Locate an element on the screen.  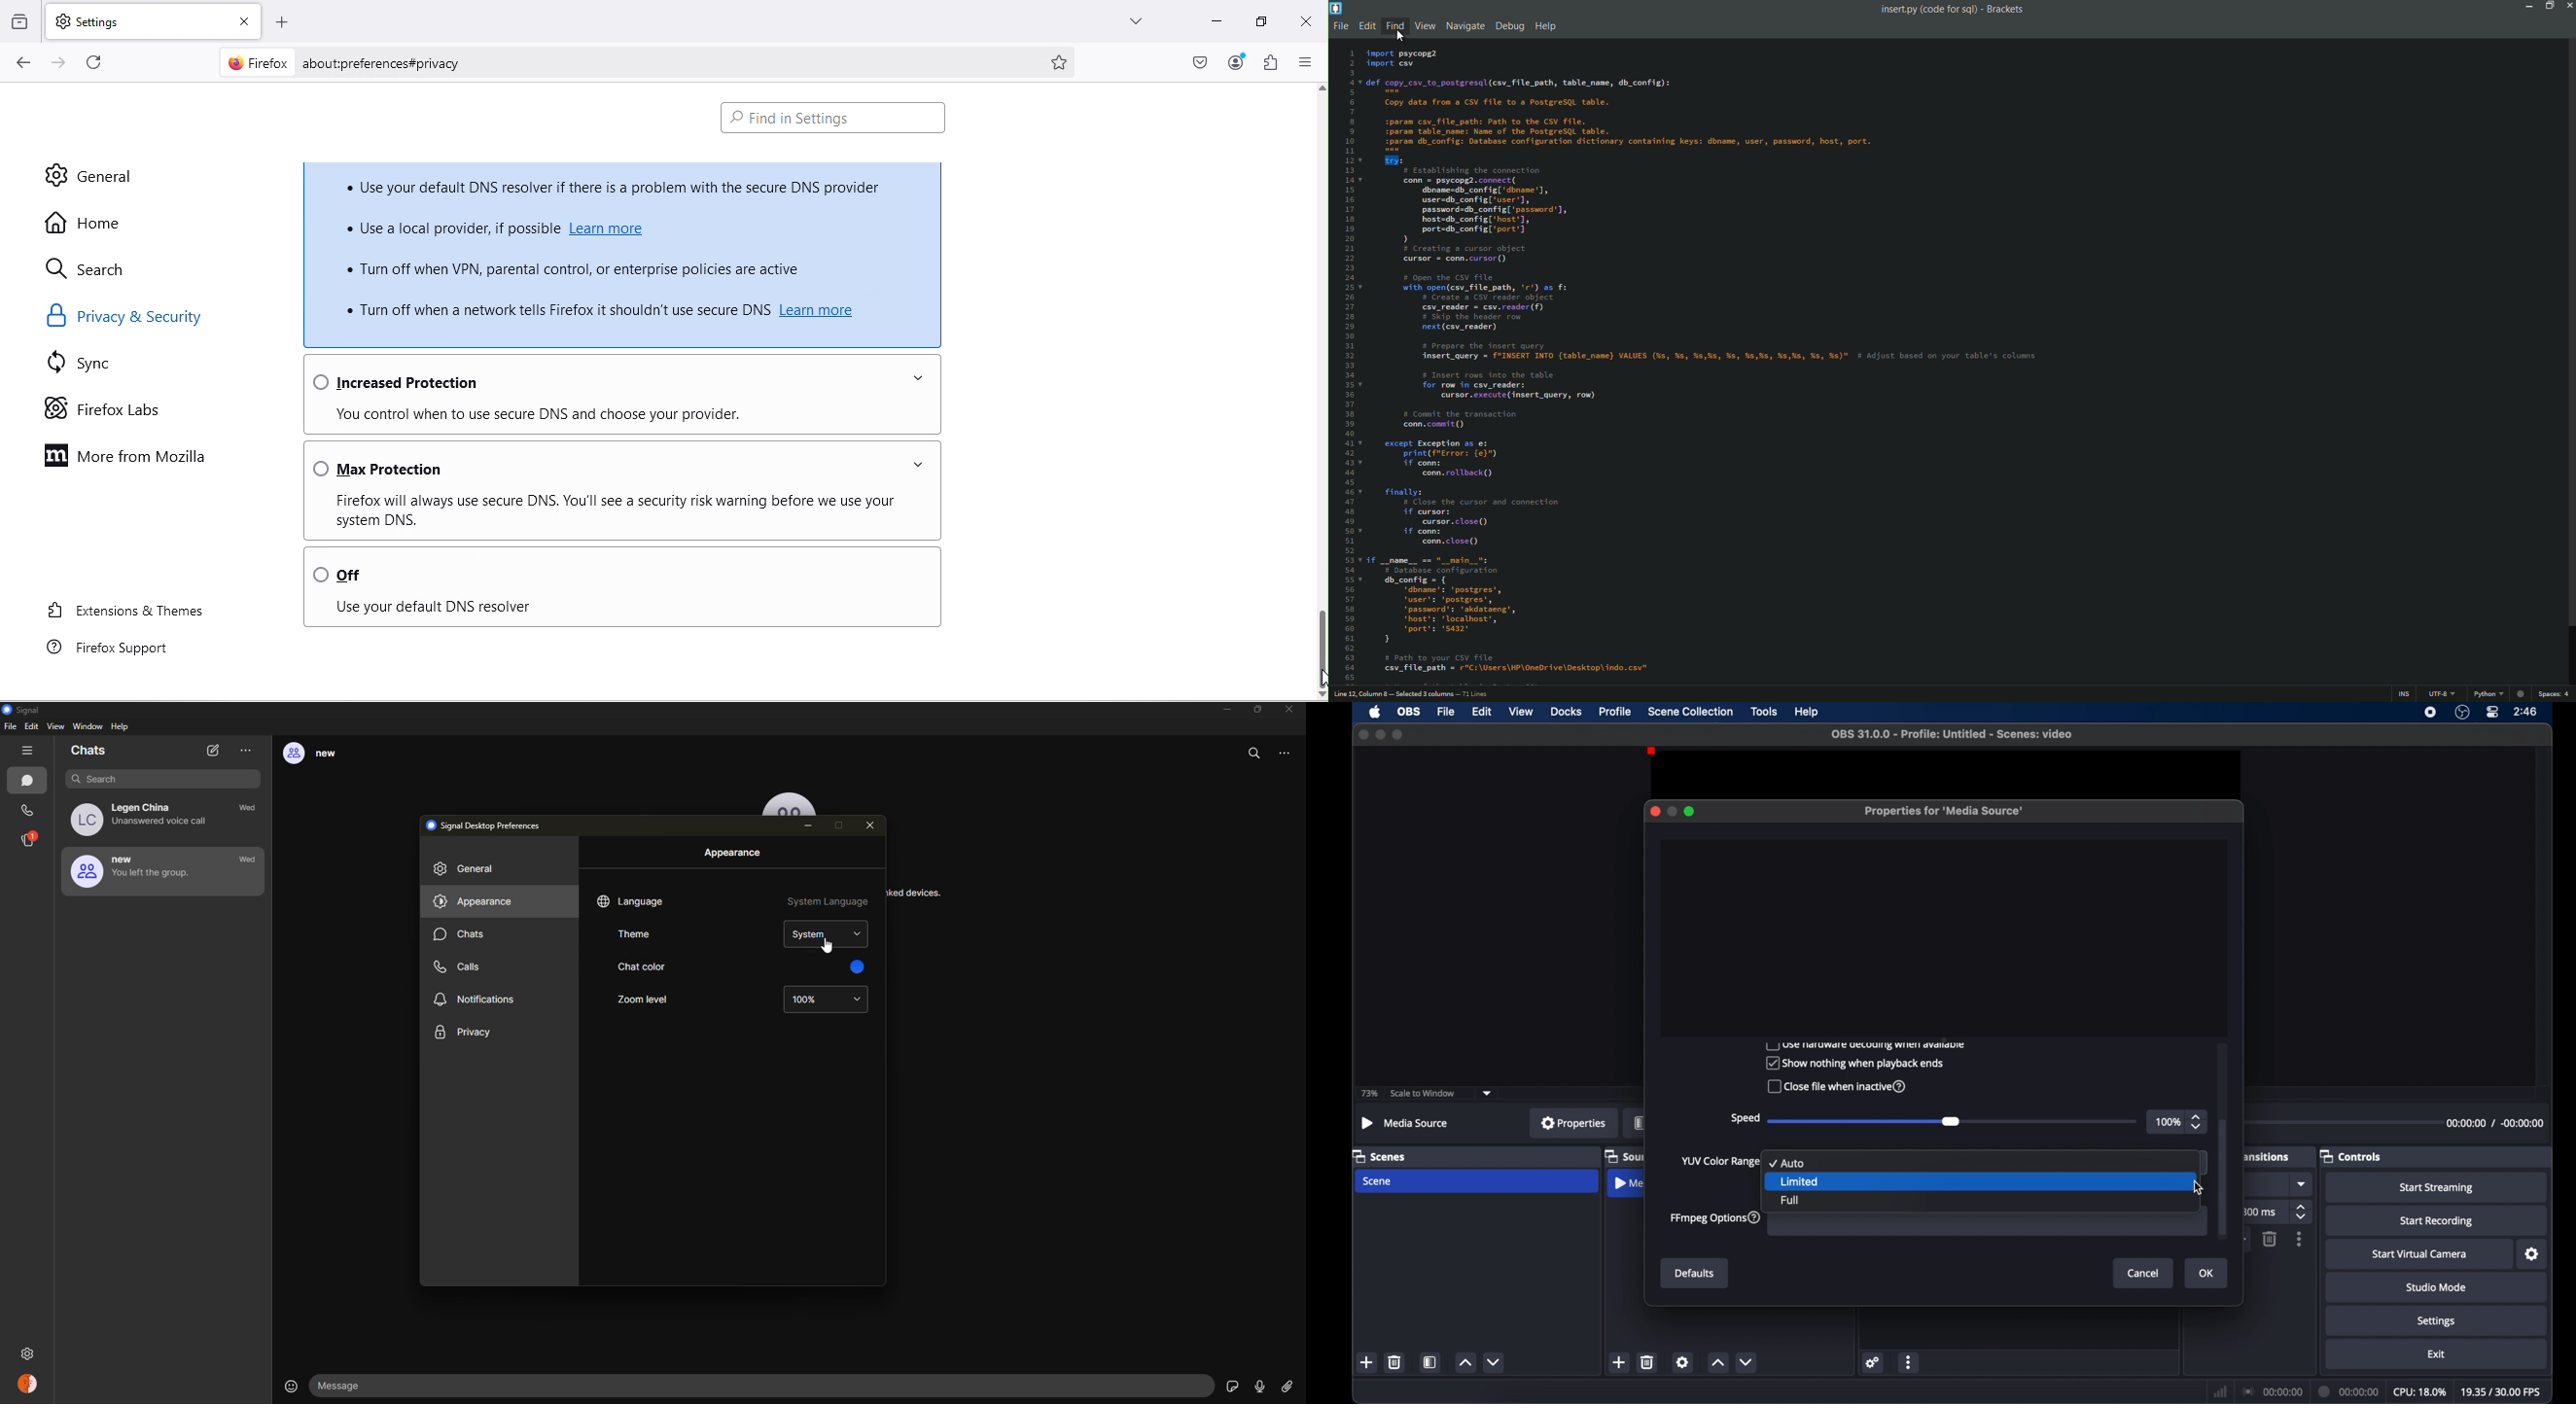
defaults is located at coordinates (1695, 1274).